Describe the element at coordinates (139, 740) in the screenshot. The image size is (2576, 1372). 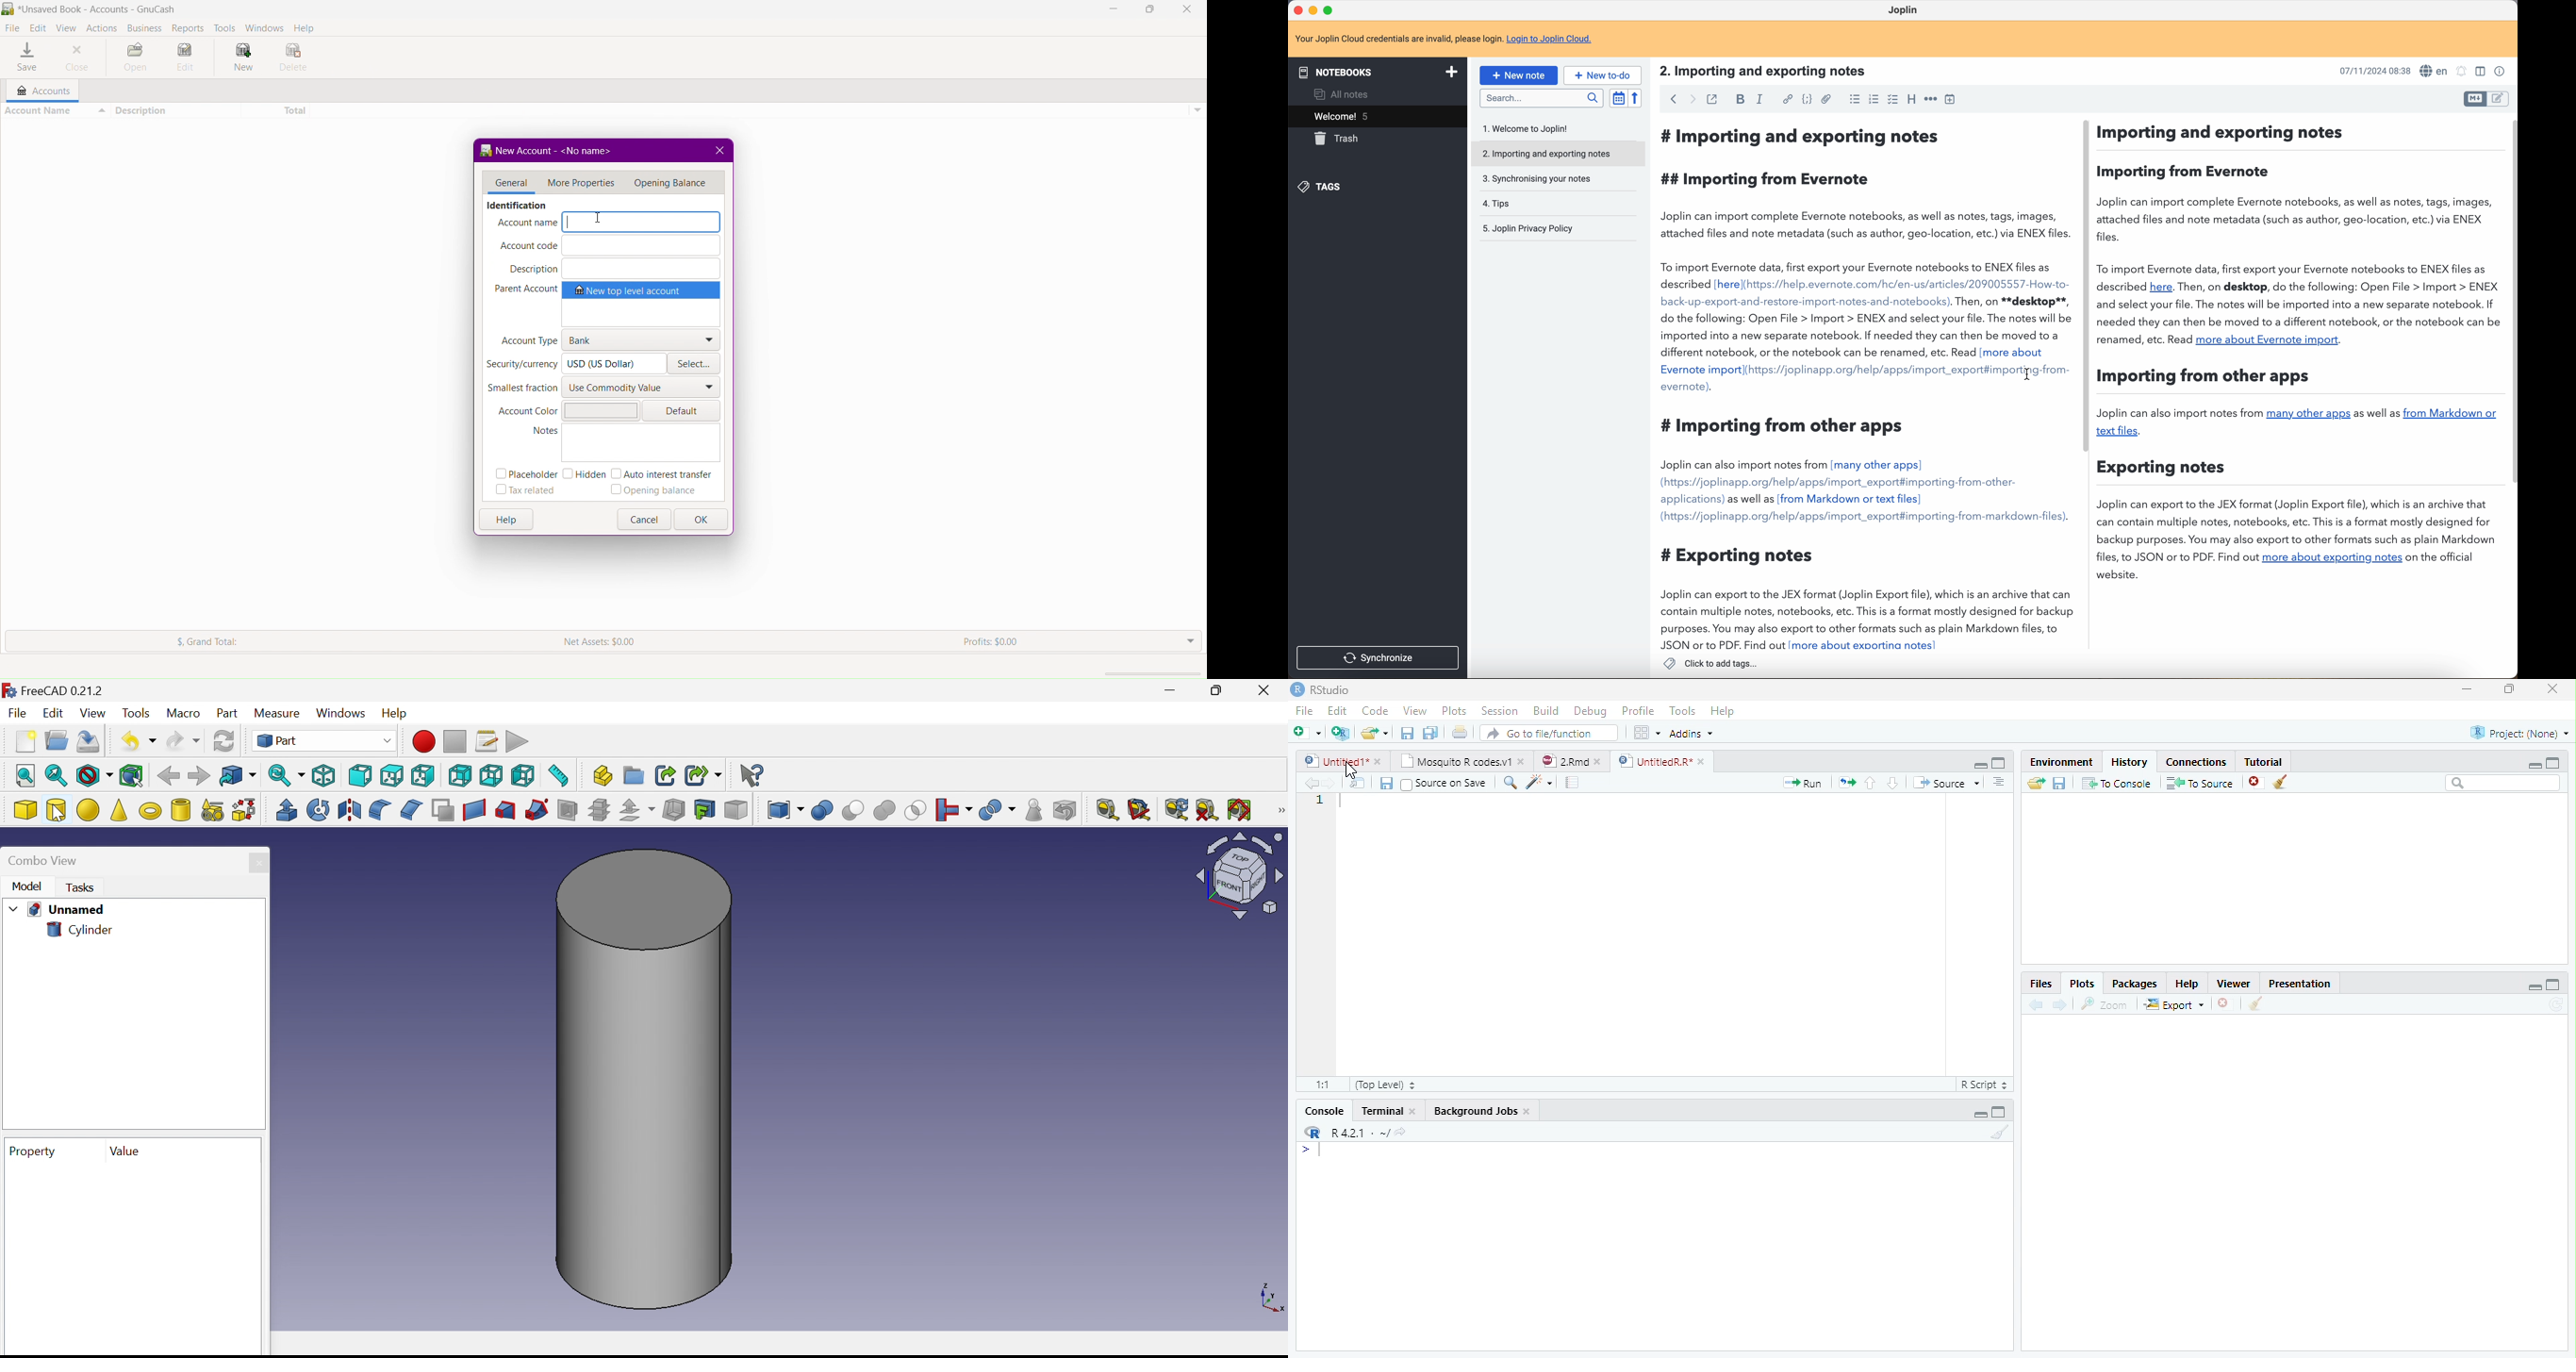
I see `Undo` at that location.